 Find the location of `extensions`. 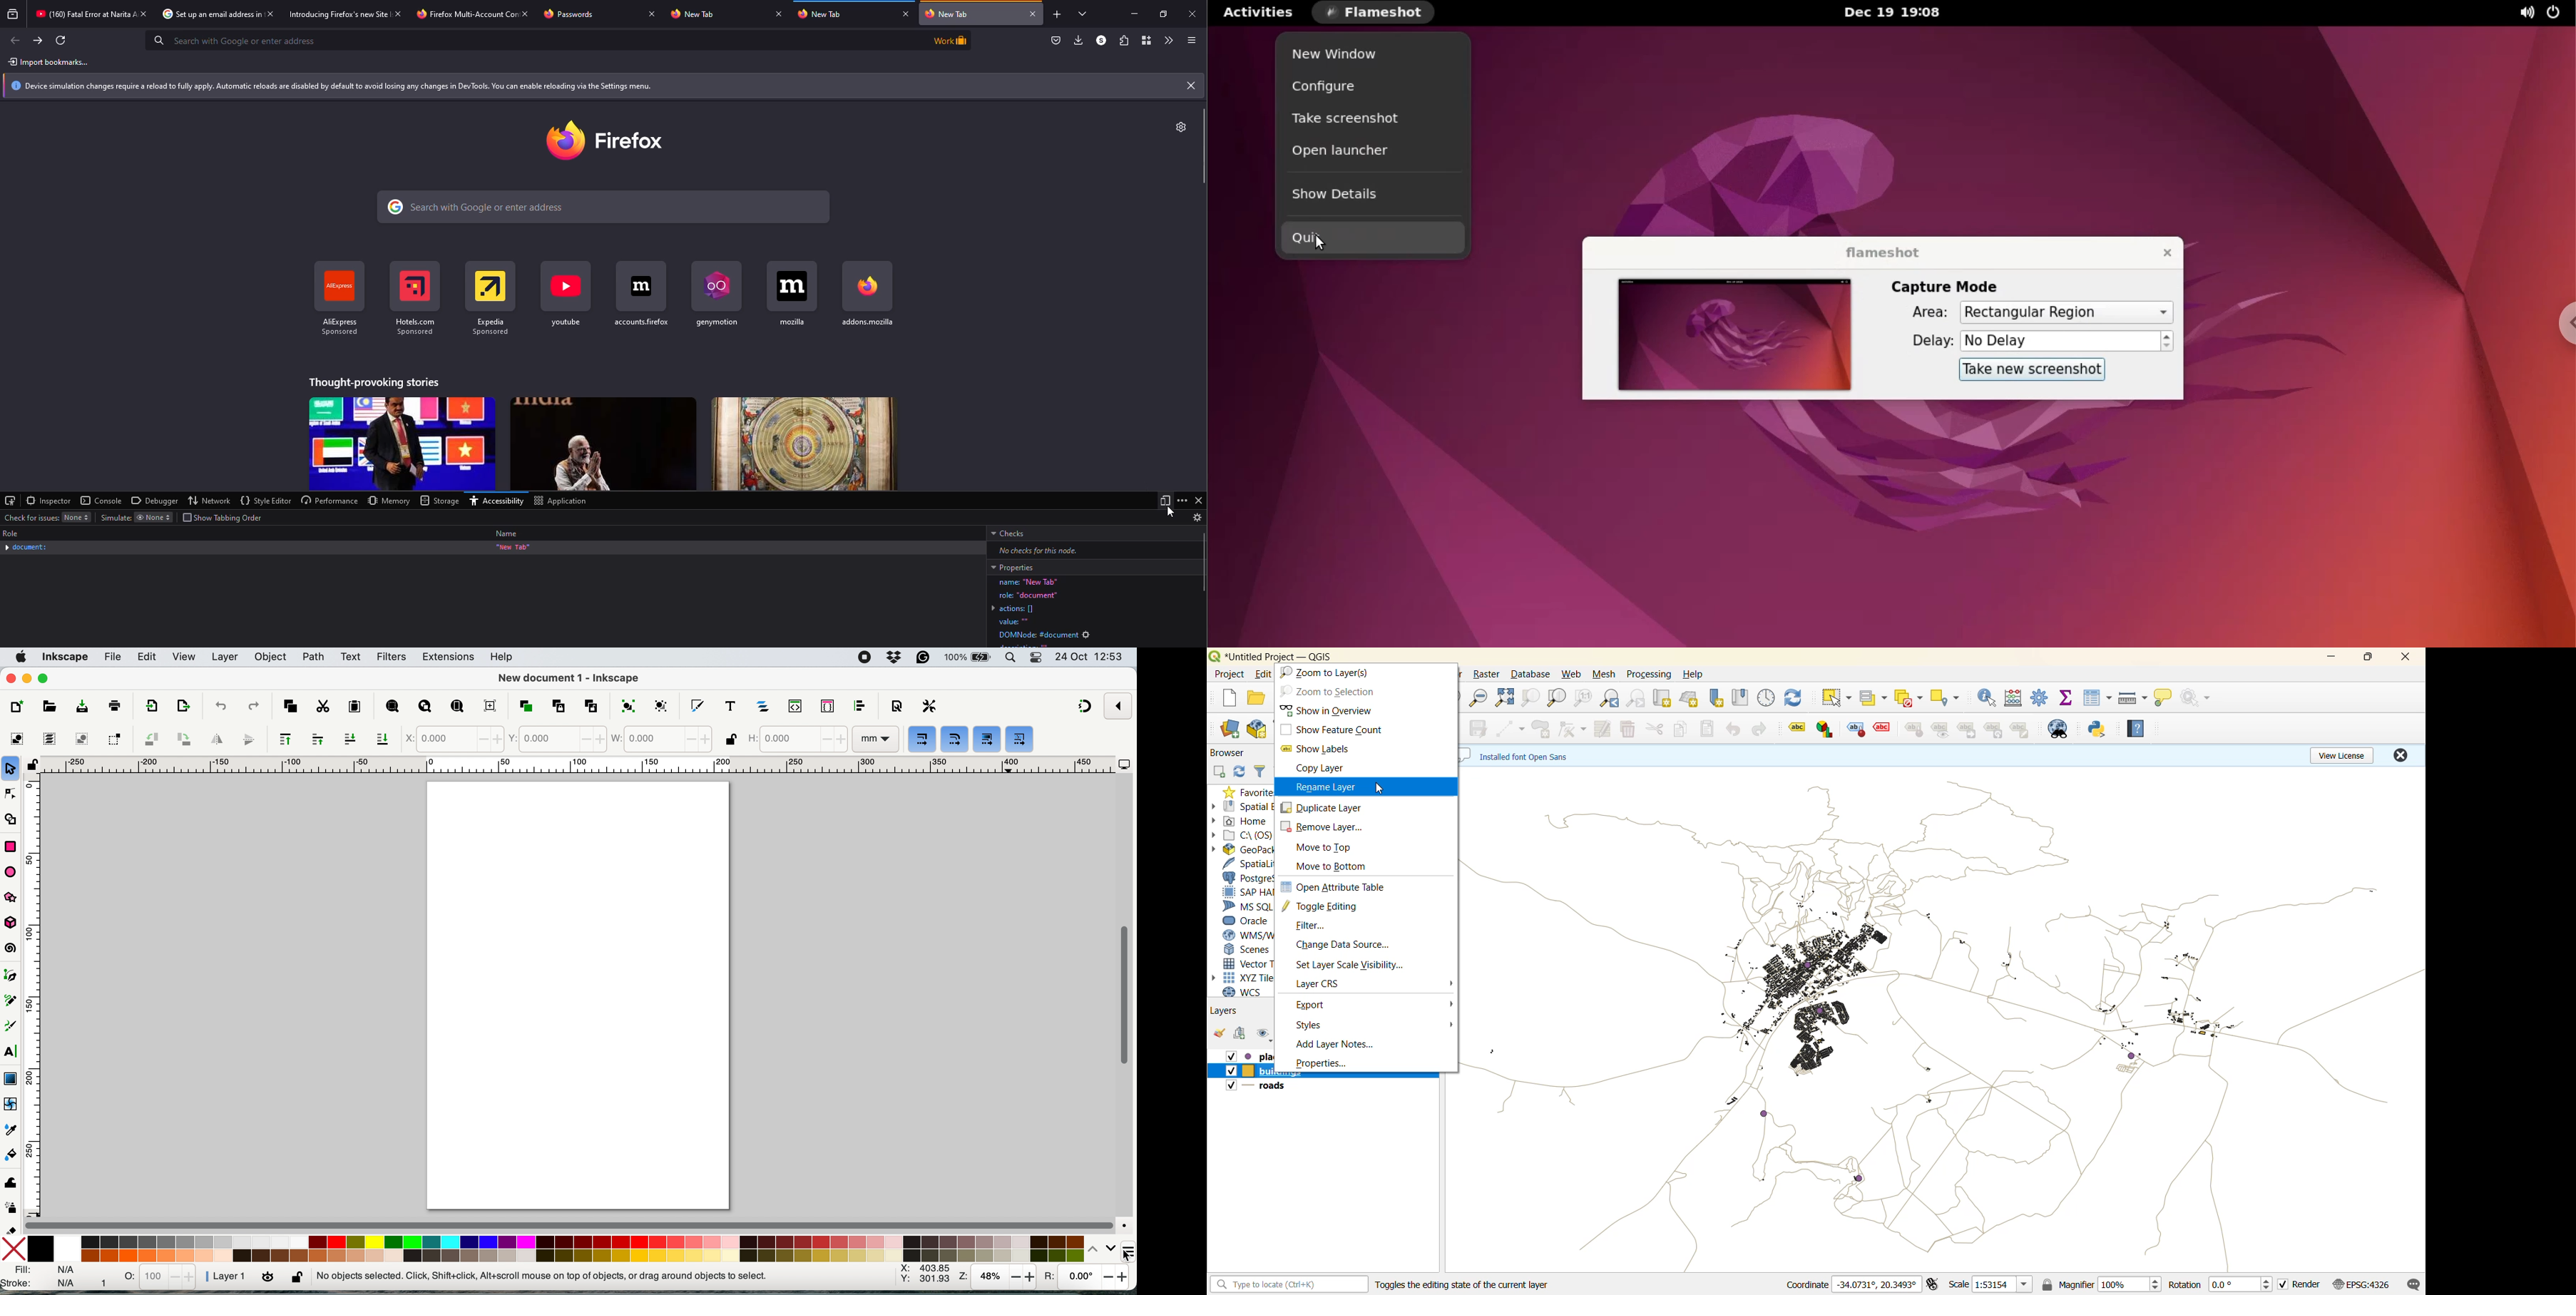

extensions is located at coordinates (1123, 40).